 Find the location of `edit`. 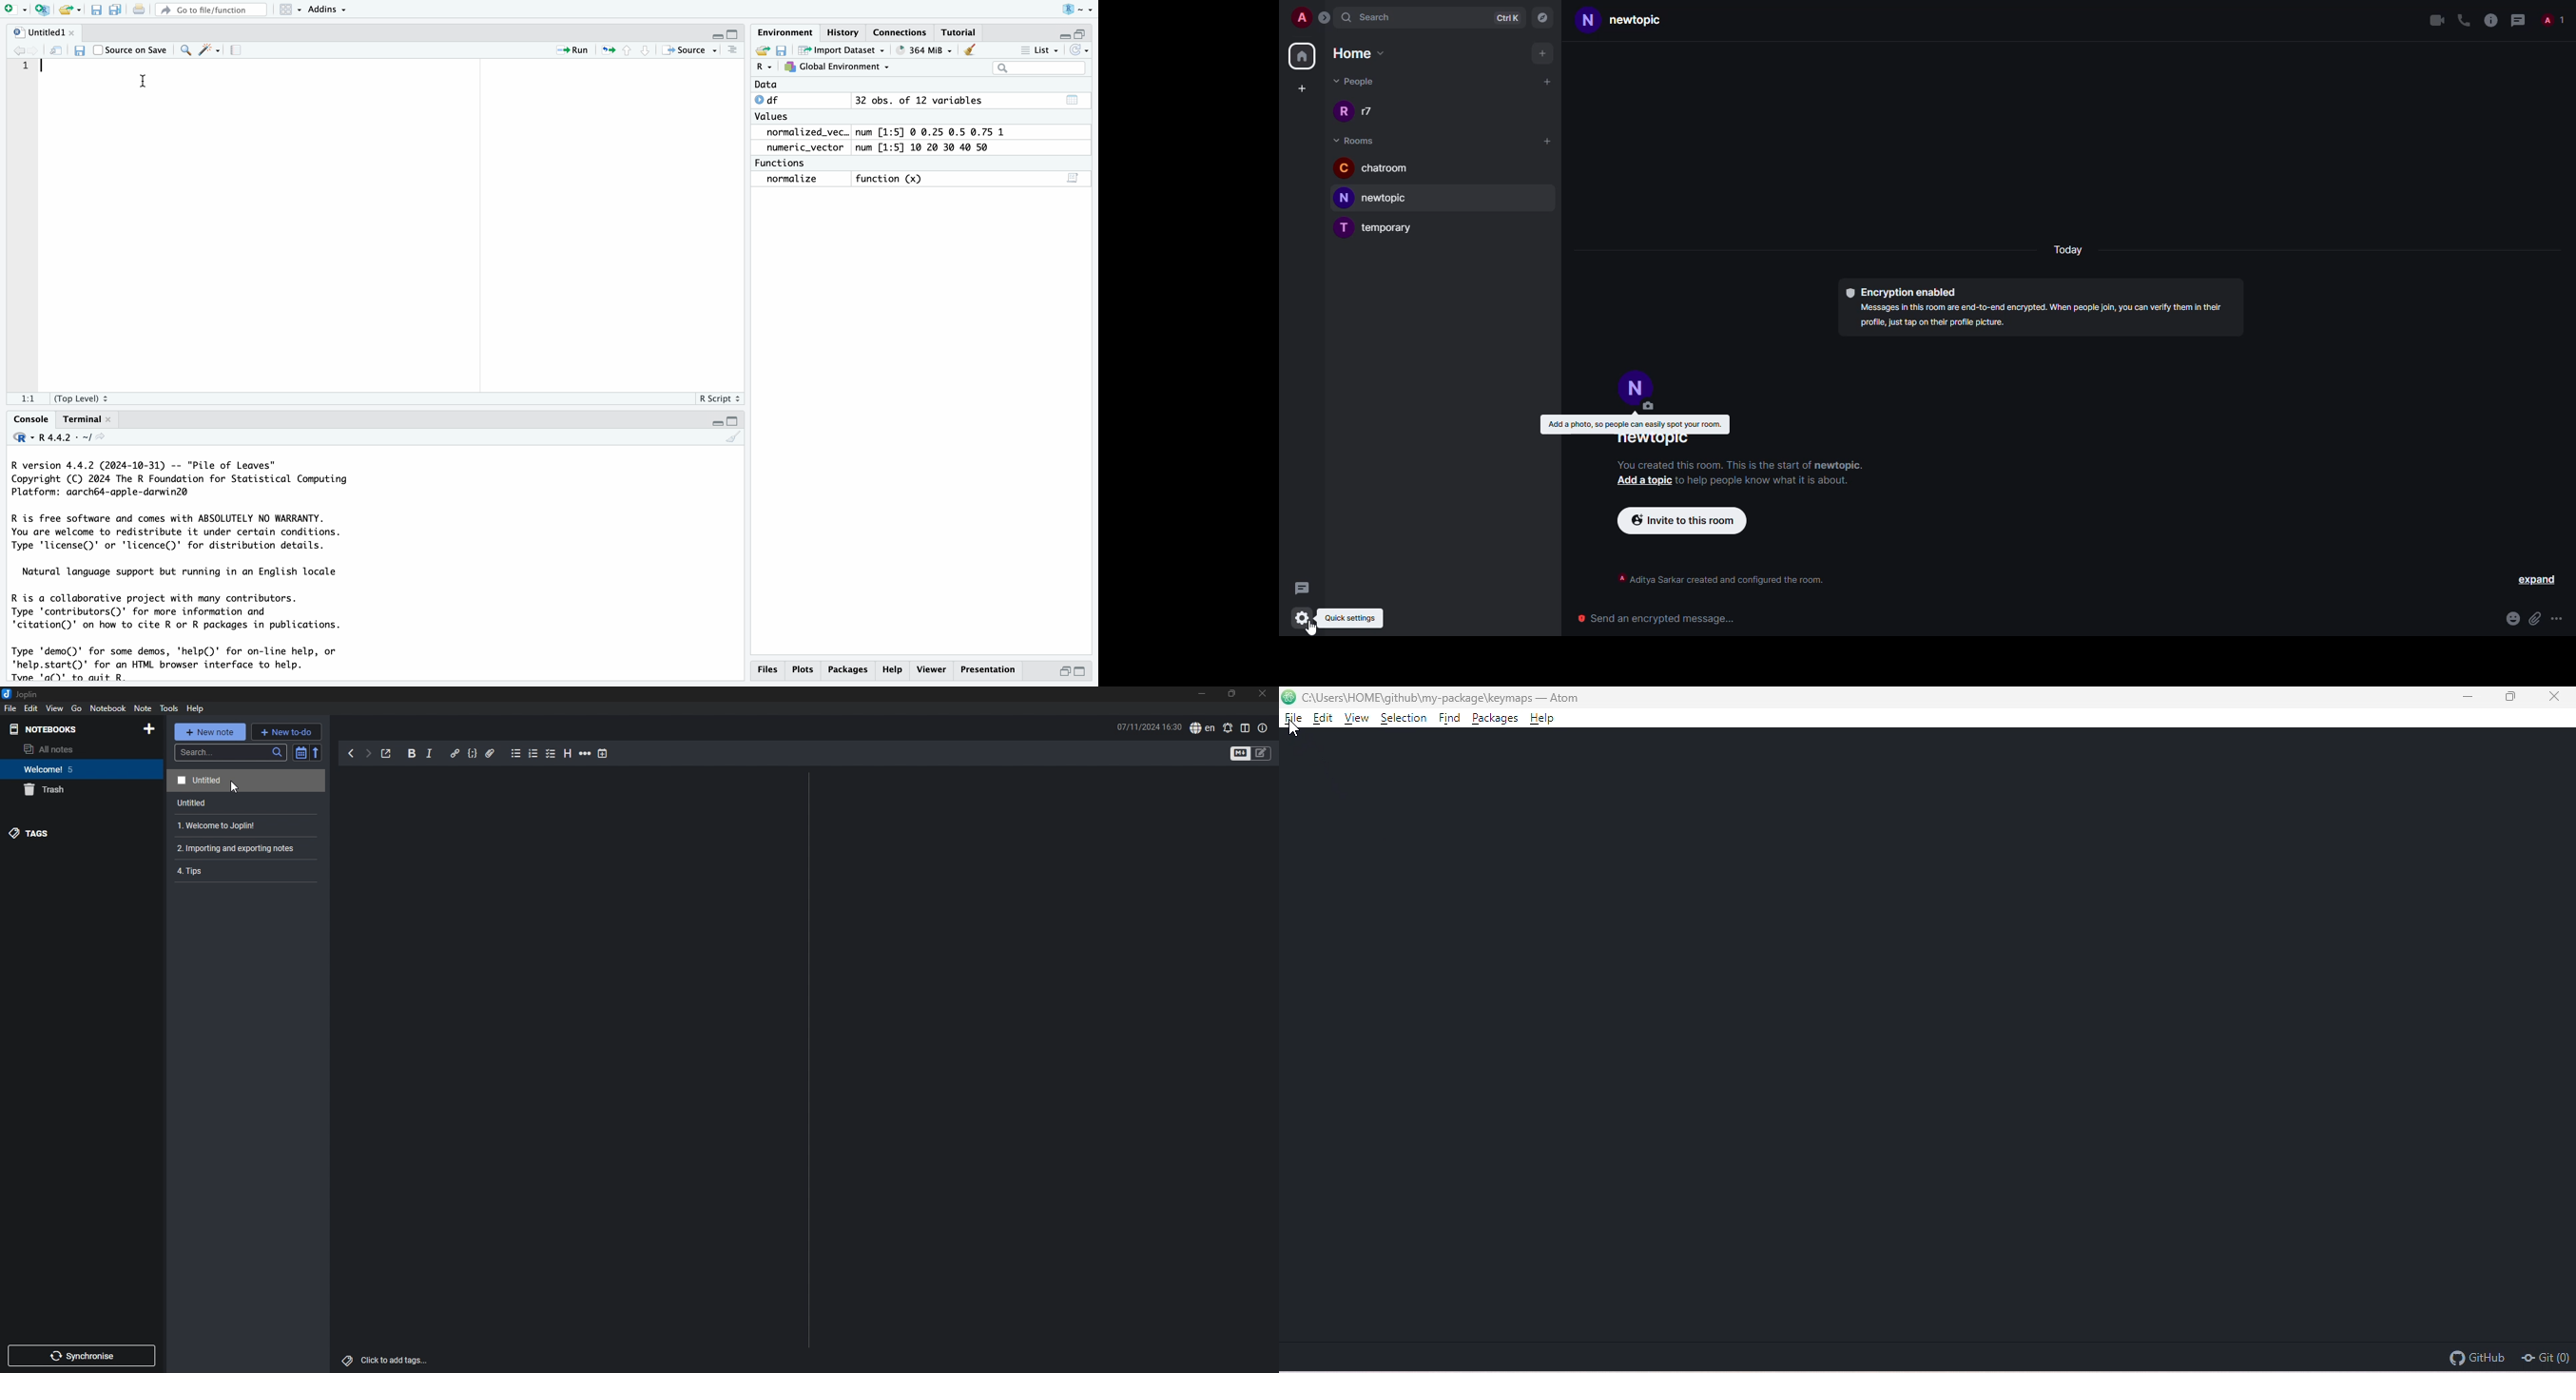

edit is located at coordinates (30, 708).